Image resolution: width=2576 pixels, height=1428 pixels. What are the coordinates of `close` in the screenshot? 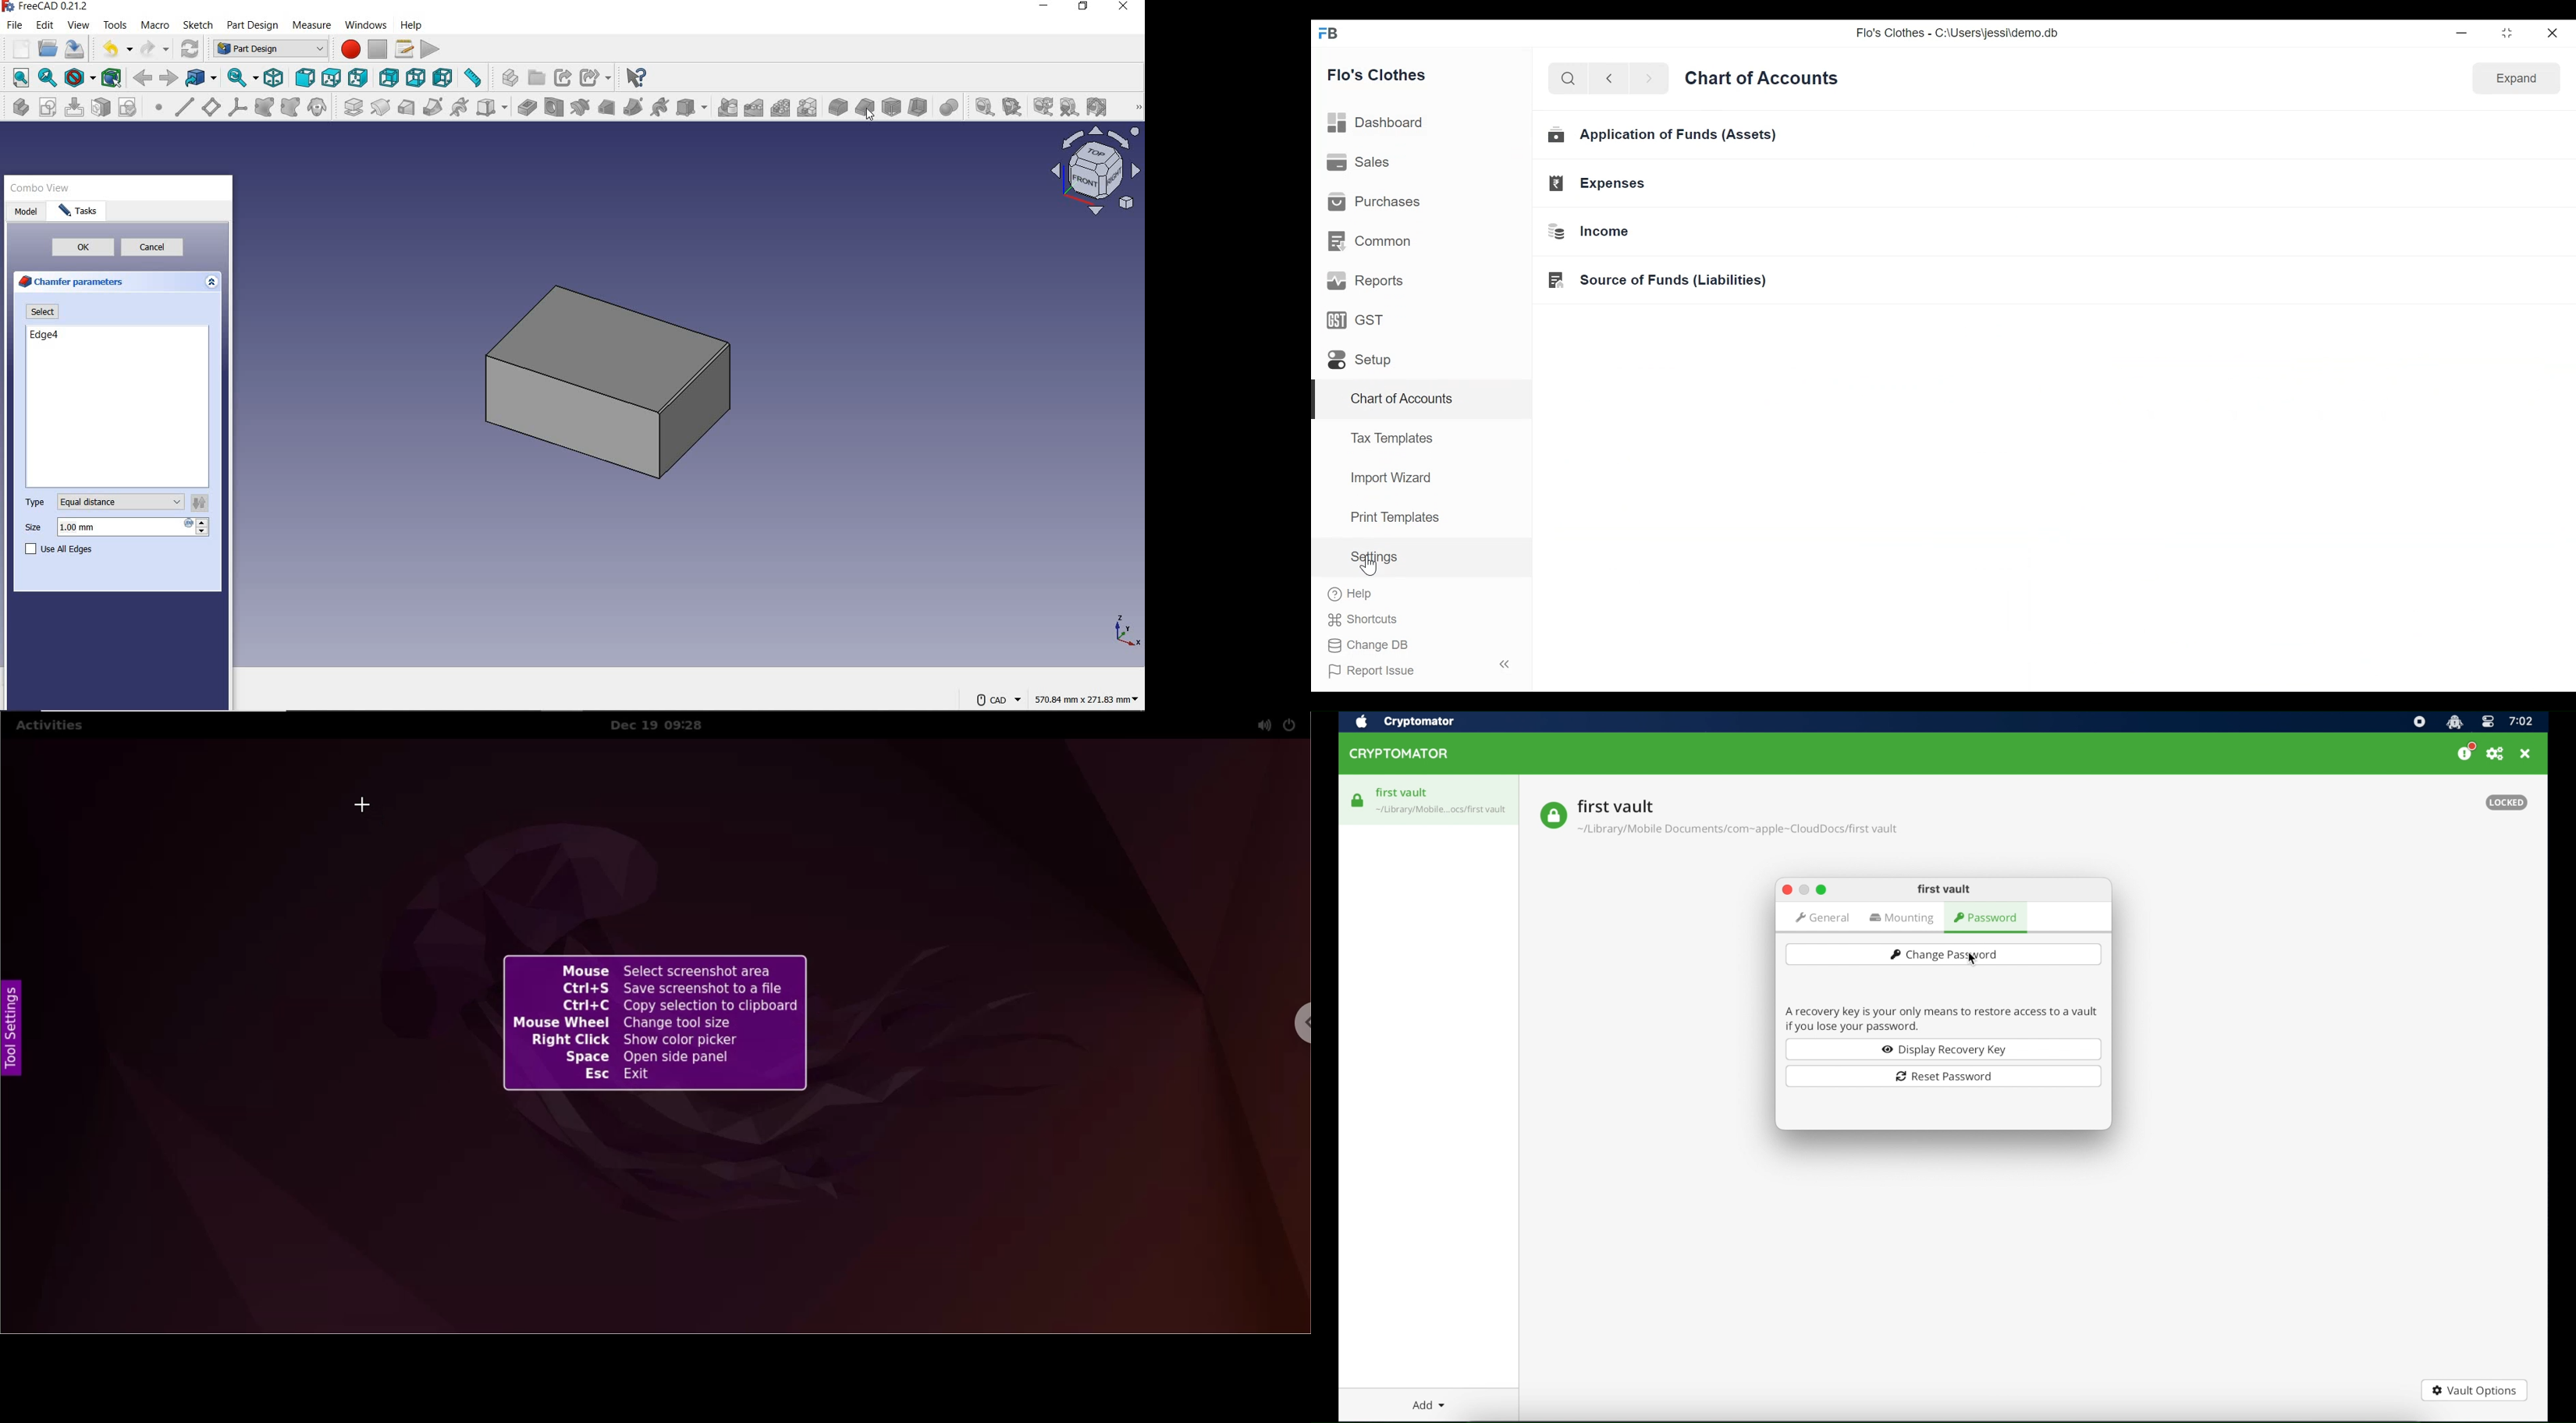 It's located at (2552, 32).